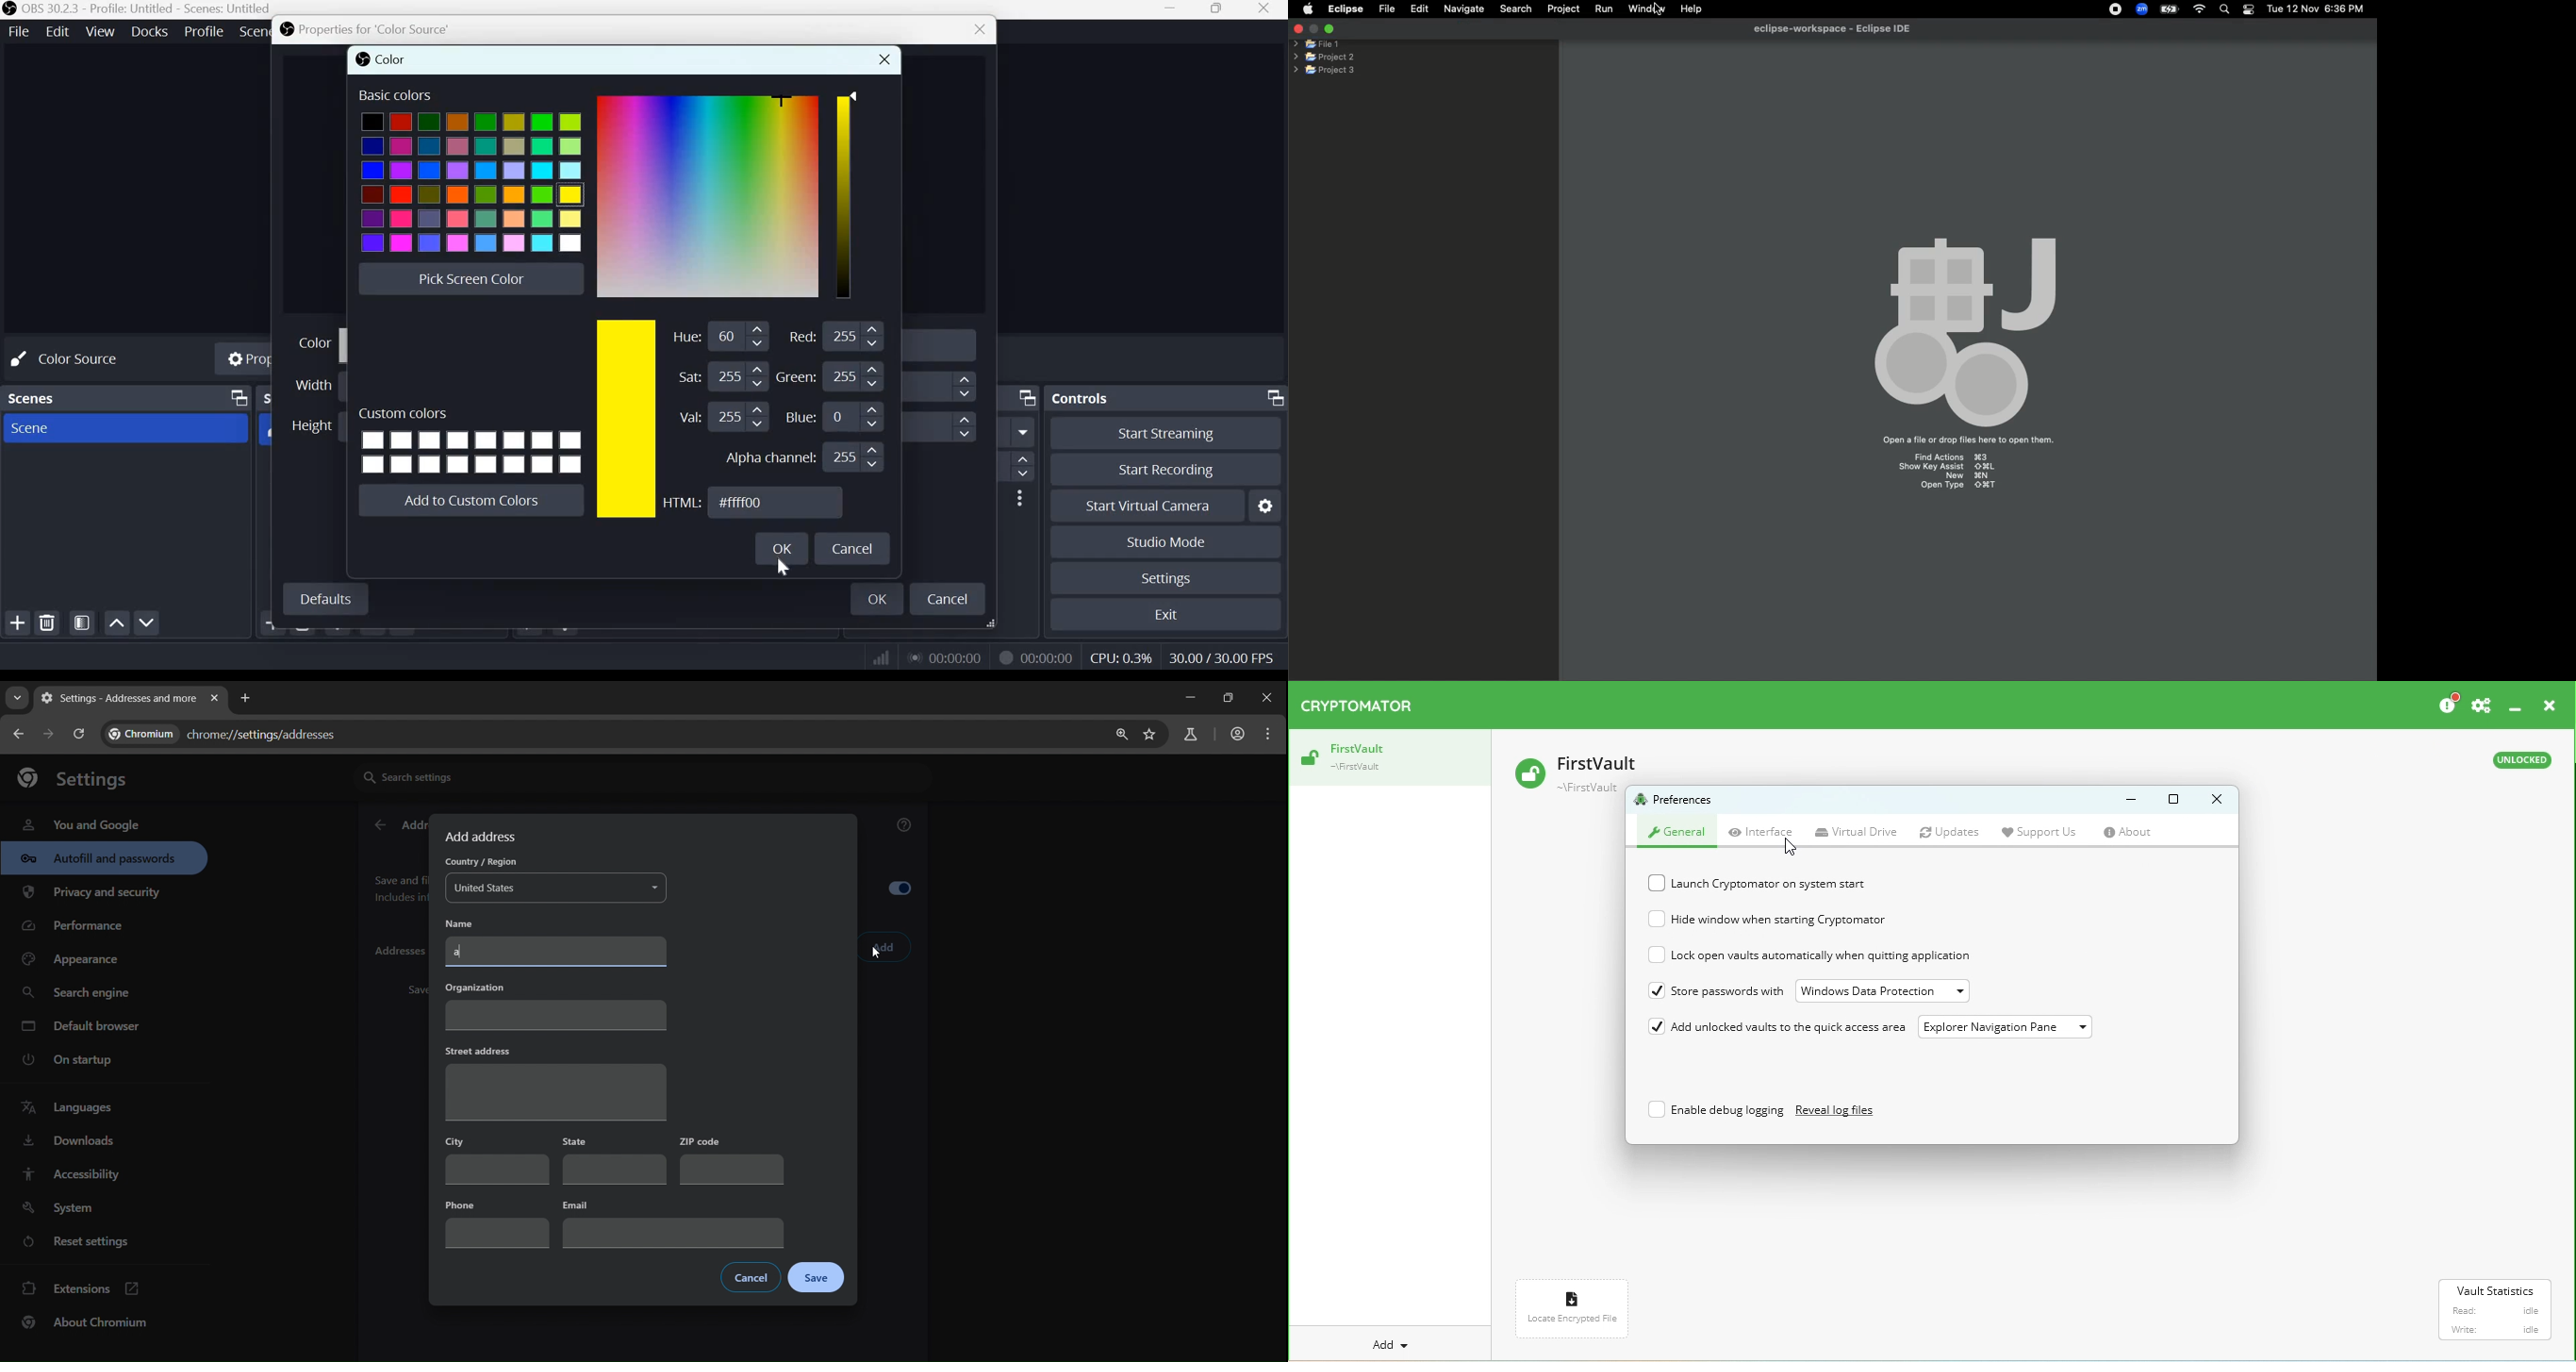  Describe the element at coordinates (752, 1277) in the screenshot. I see `cancel` at that location.